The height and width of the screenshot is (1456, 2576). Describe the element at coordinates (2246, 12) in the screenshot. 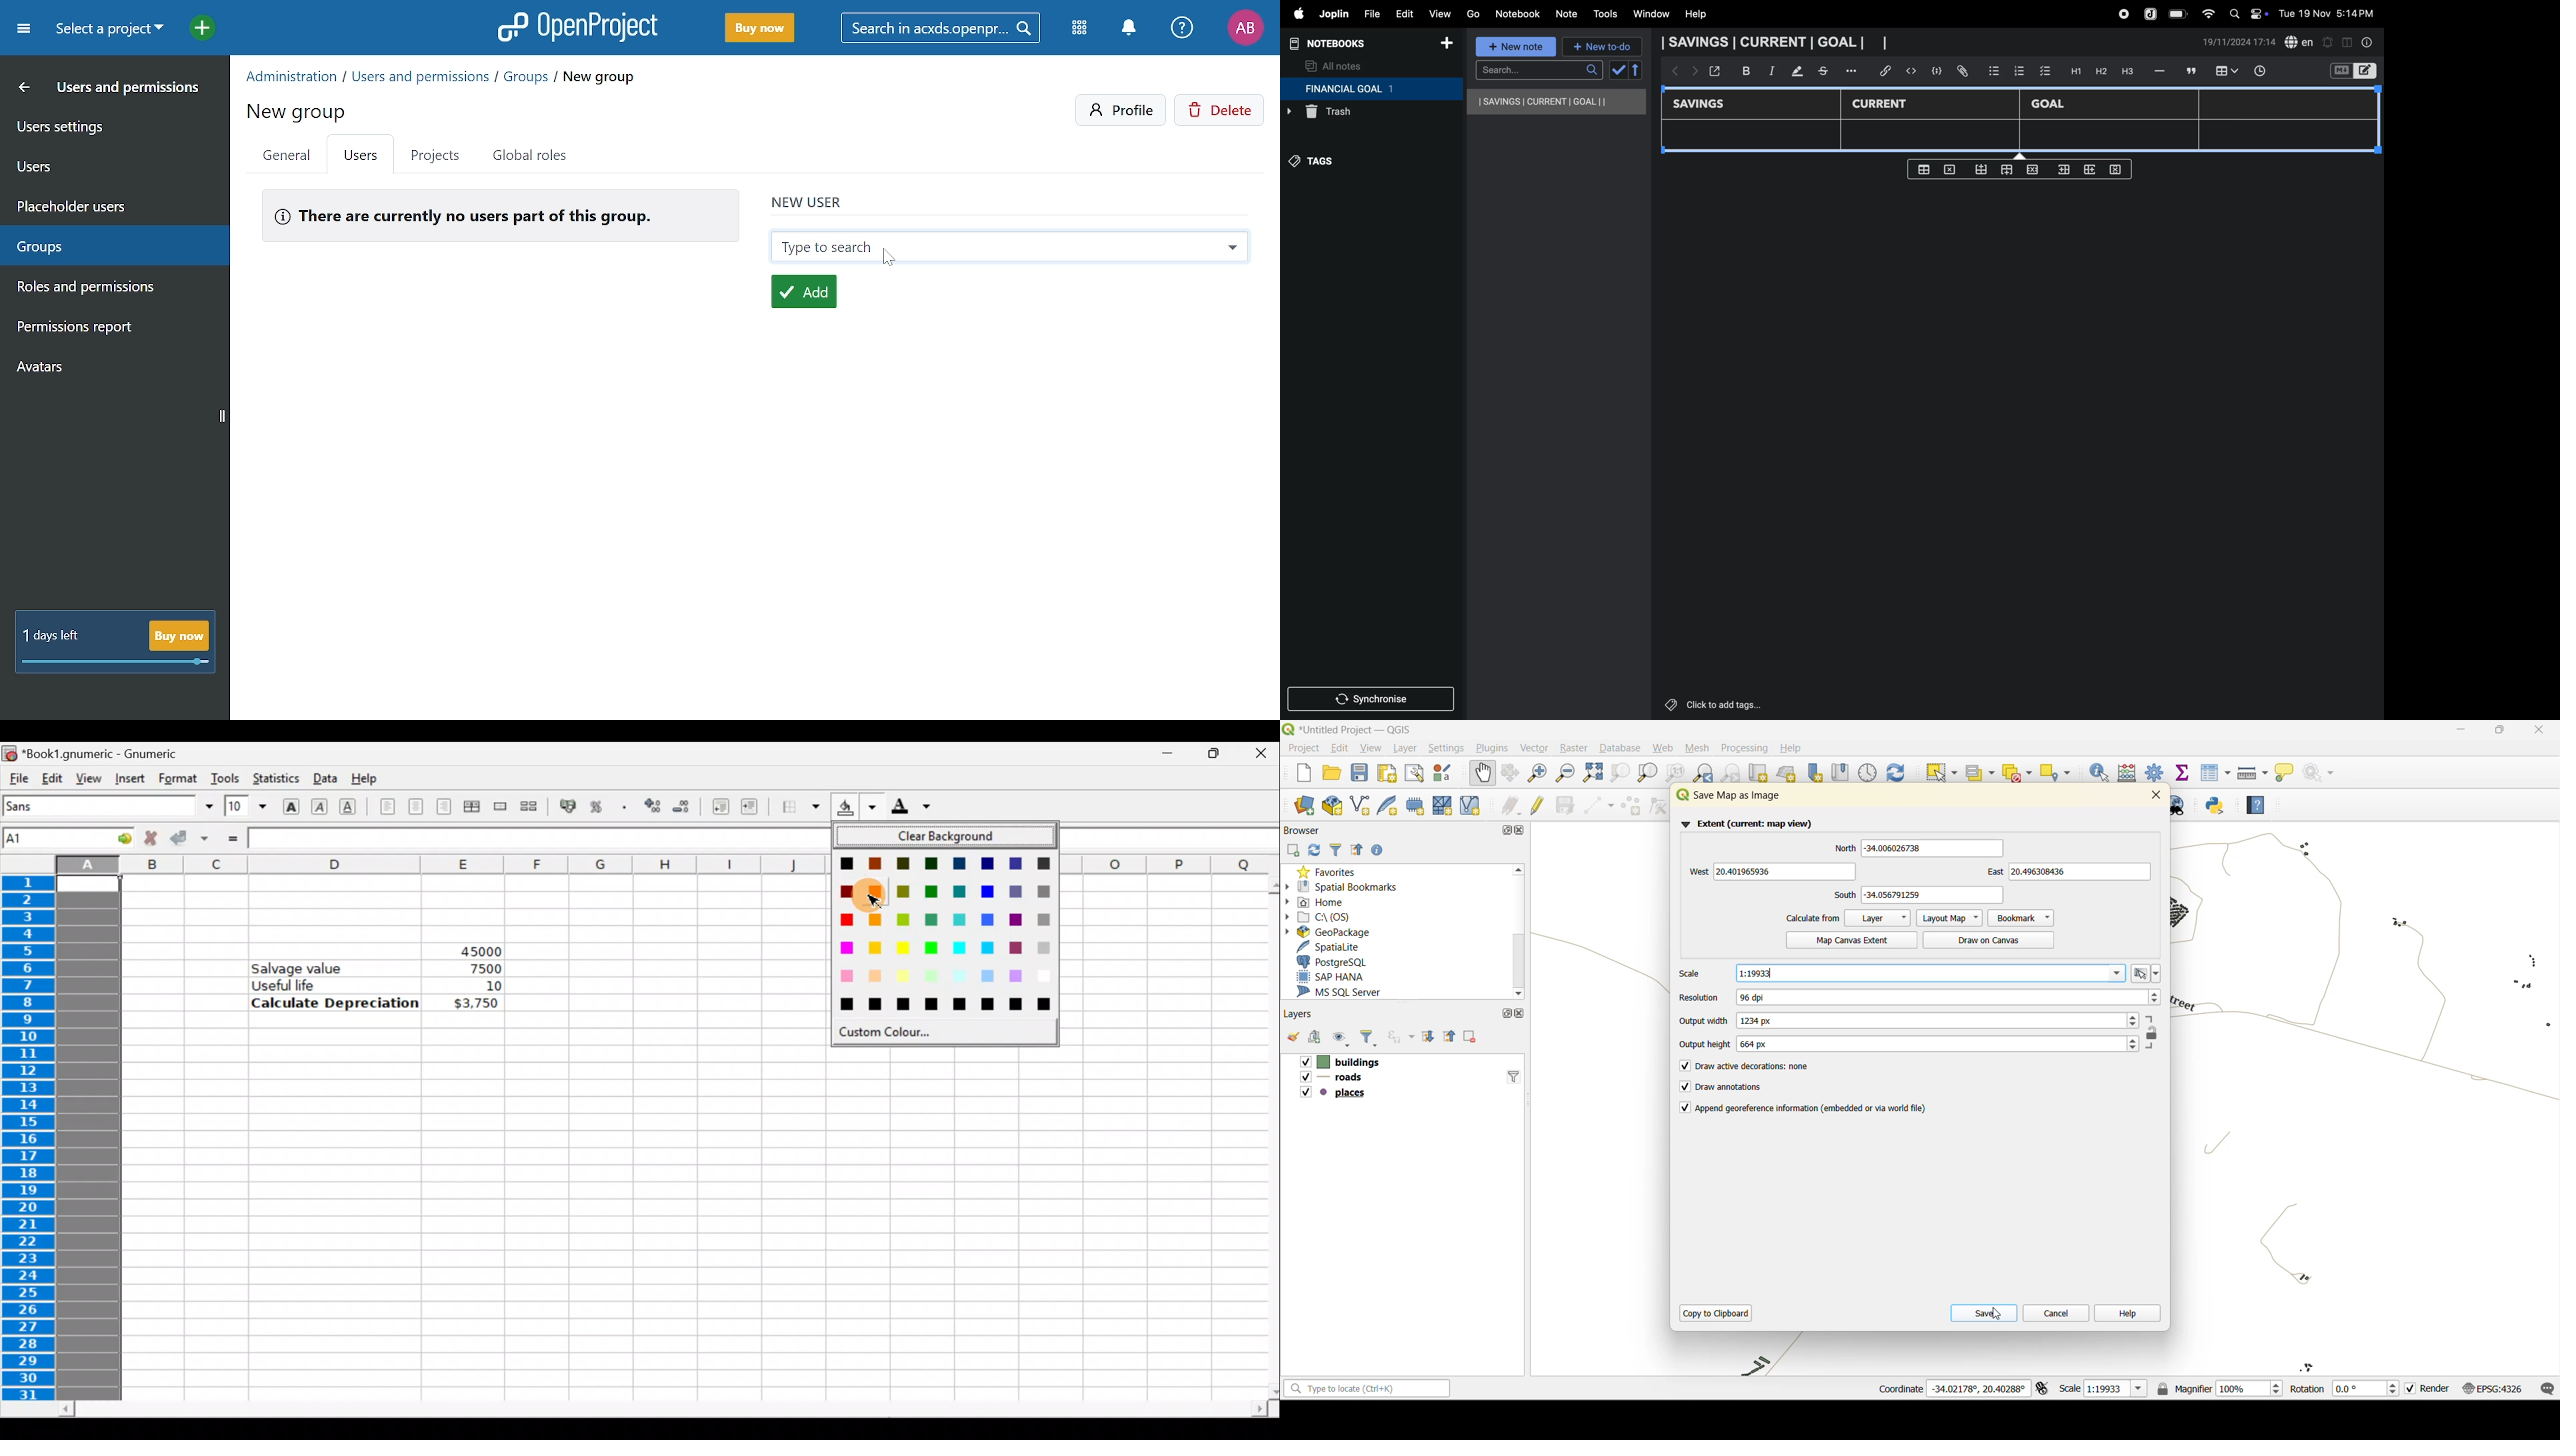

I see `apple widgets` at that location.